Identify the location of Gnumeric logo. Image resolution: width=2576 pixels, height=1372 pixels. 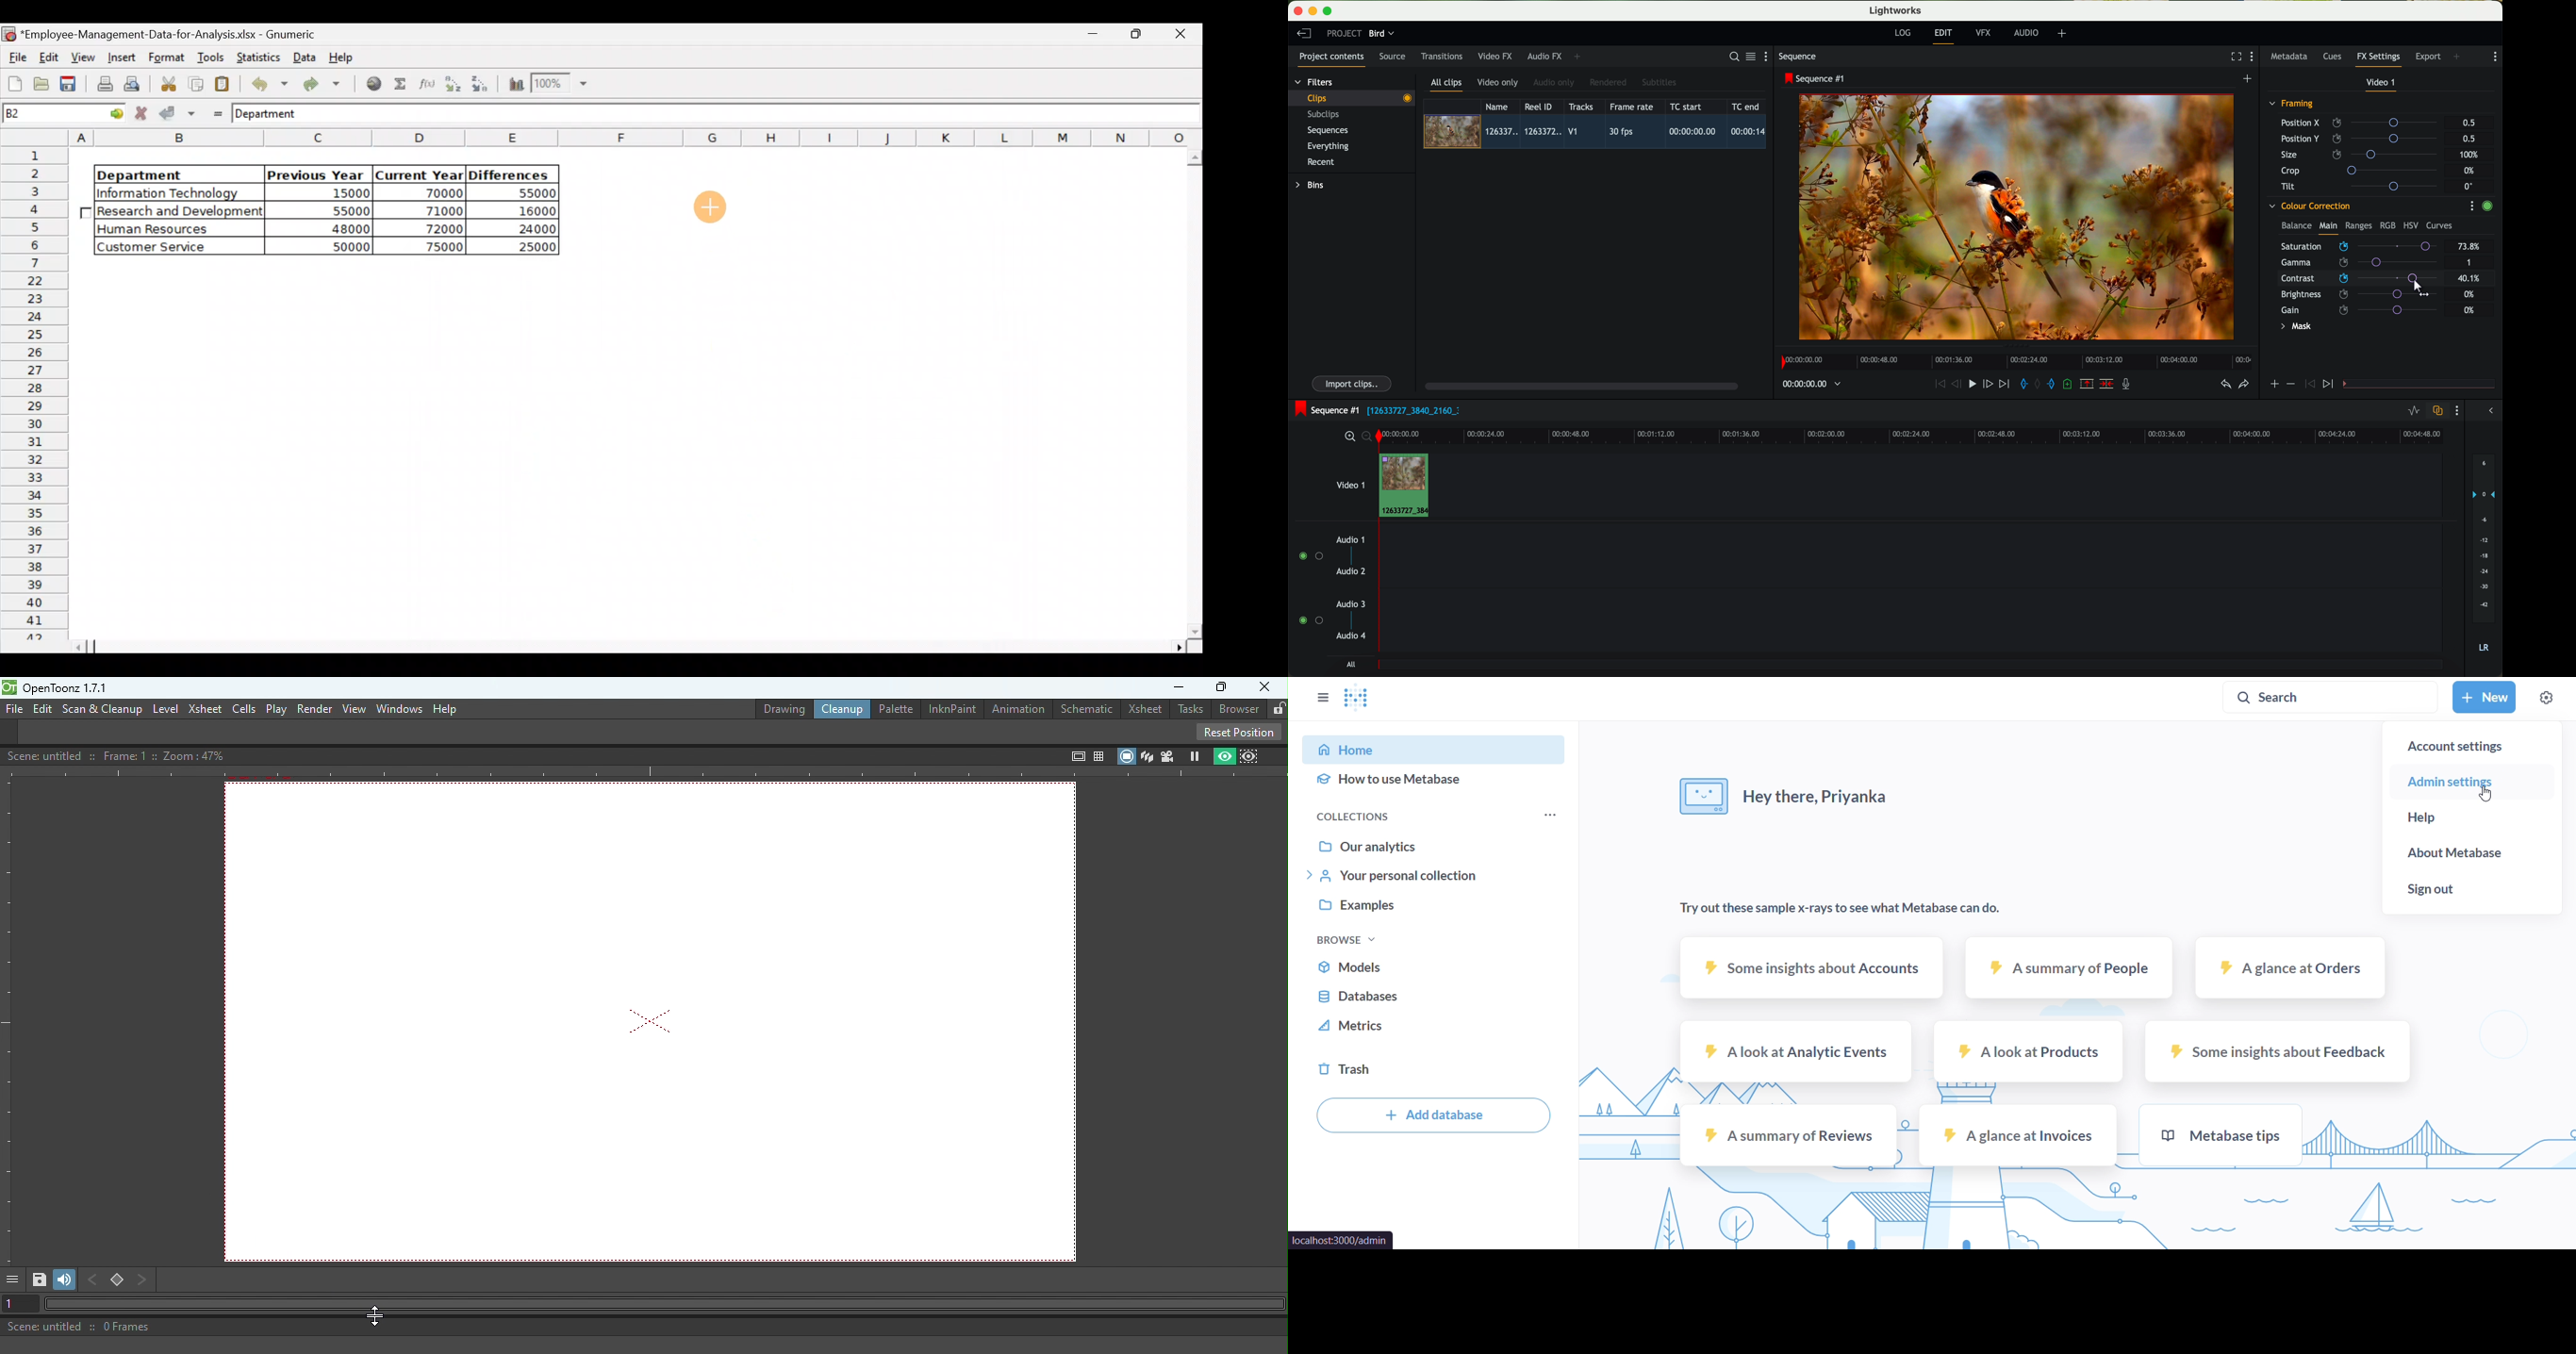
(9, 33).